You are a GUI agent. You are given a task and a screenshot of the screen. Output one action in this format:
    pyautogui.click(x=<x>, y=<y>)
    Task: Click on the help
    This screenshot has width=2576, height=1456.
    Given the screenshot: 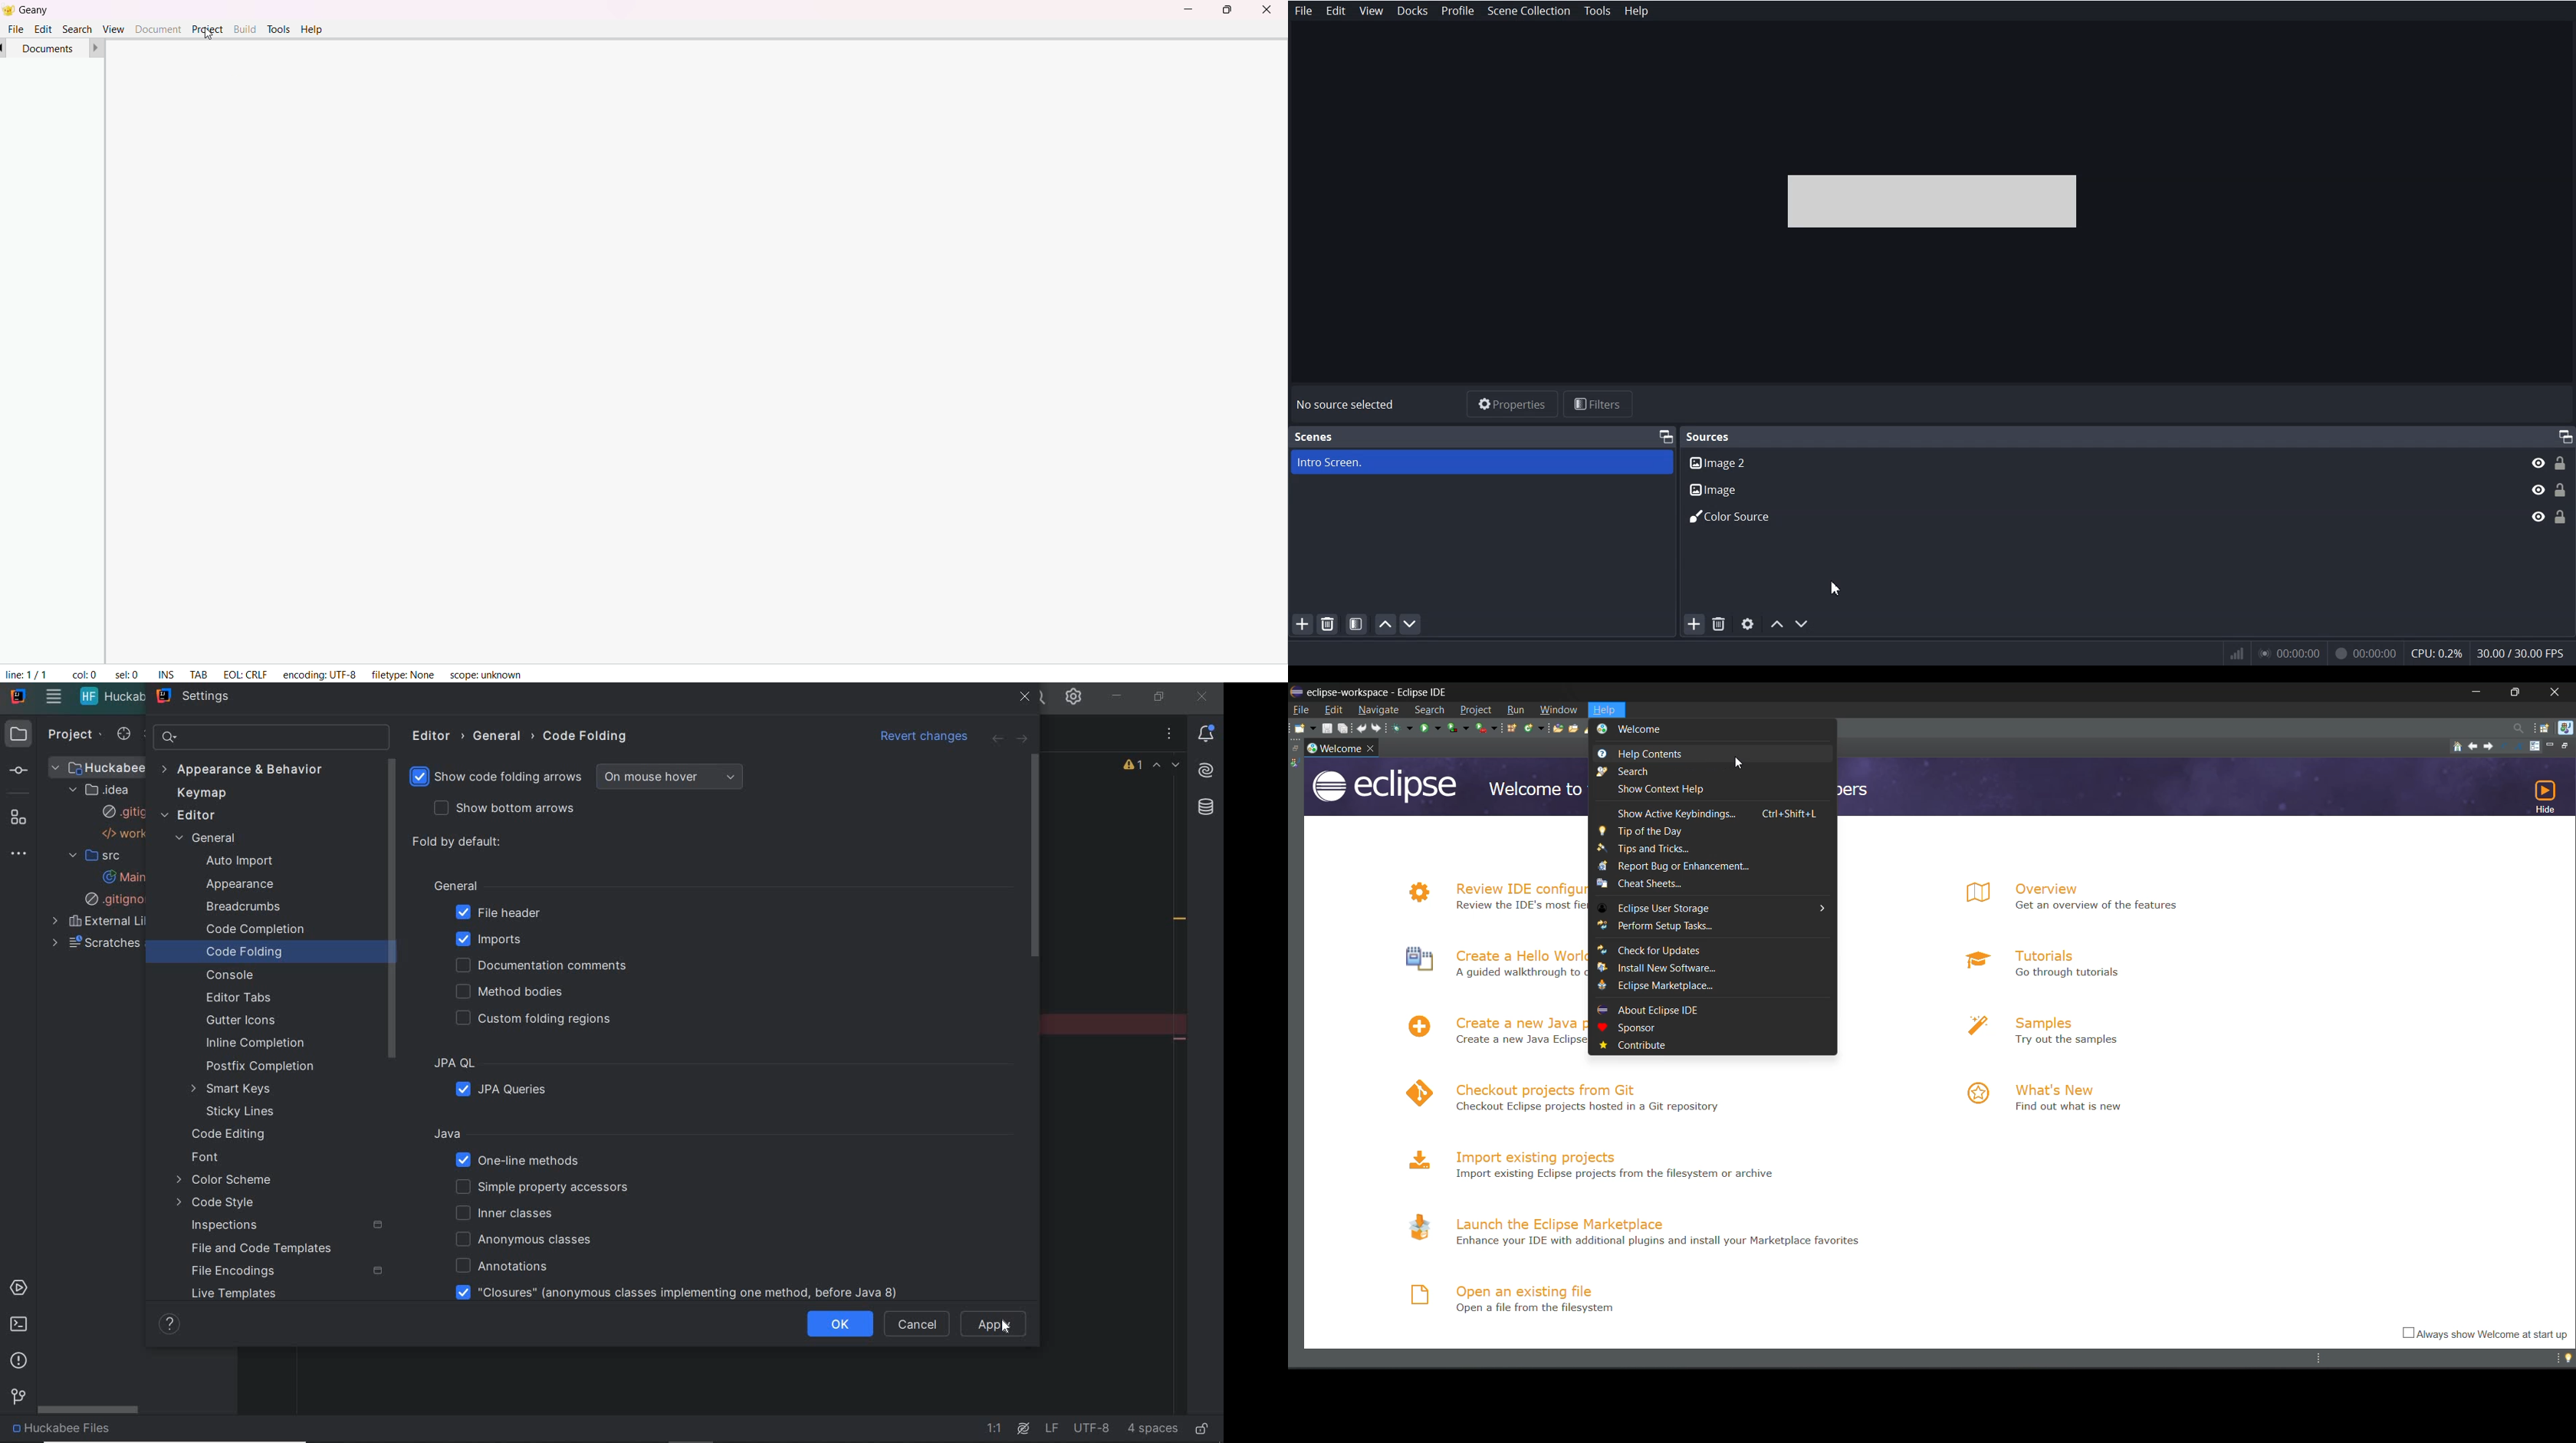 What is the action you would take?
    pyautogui.click(x=1605, y=710)
    